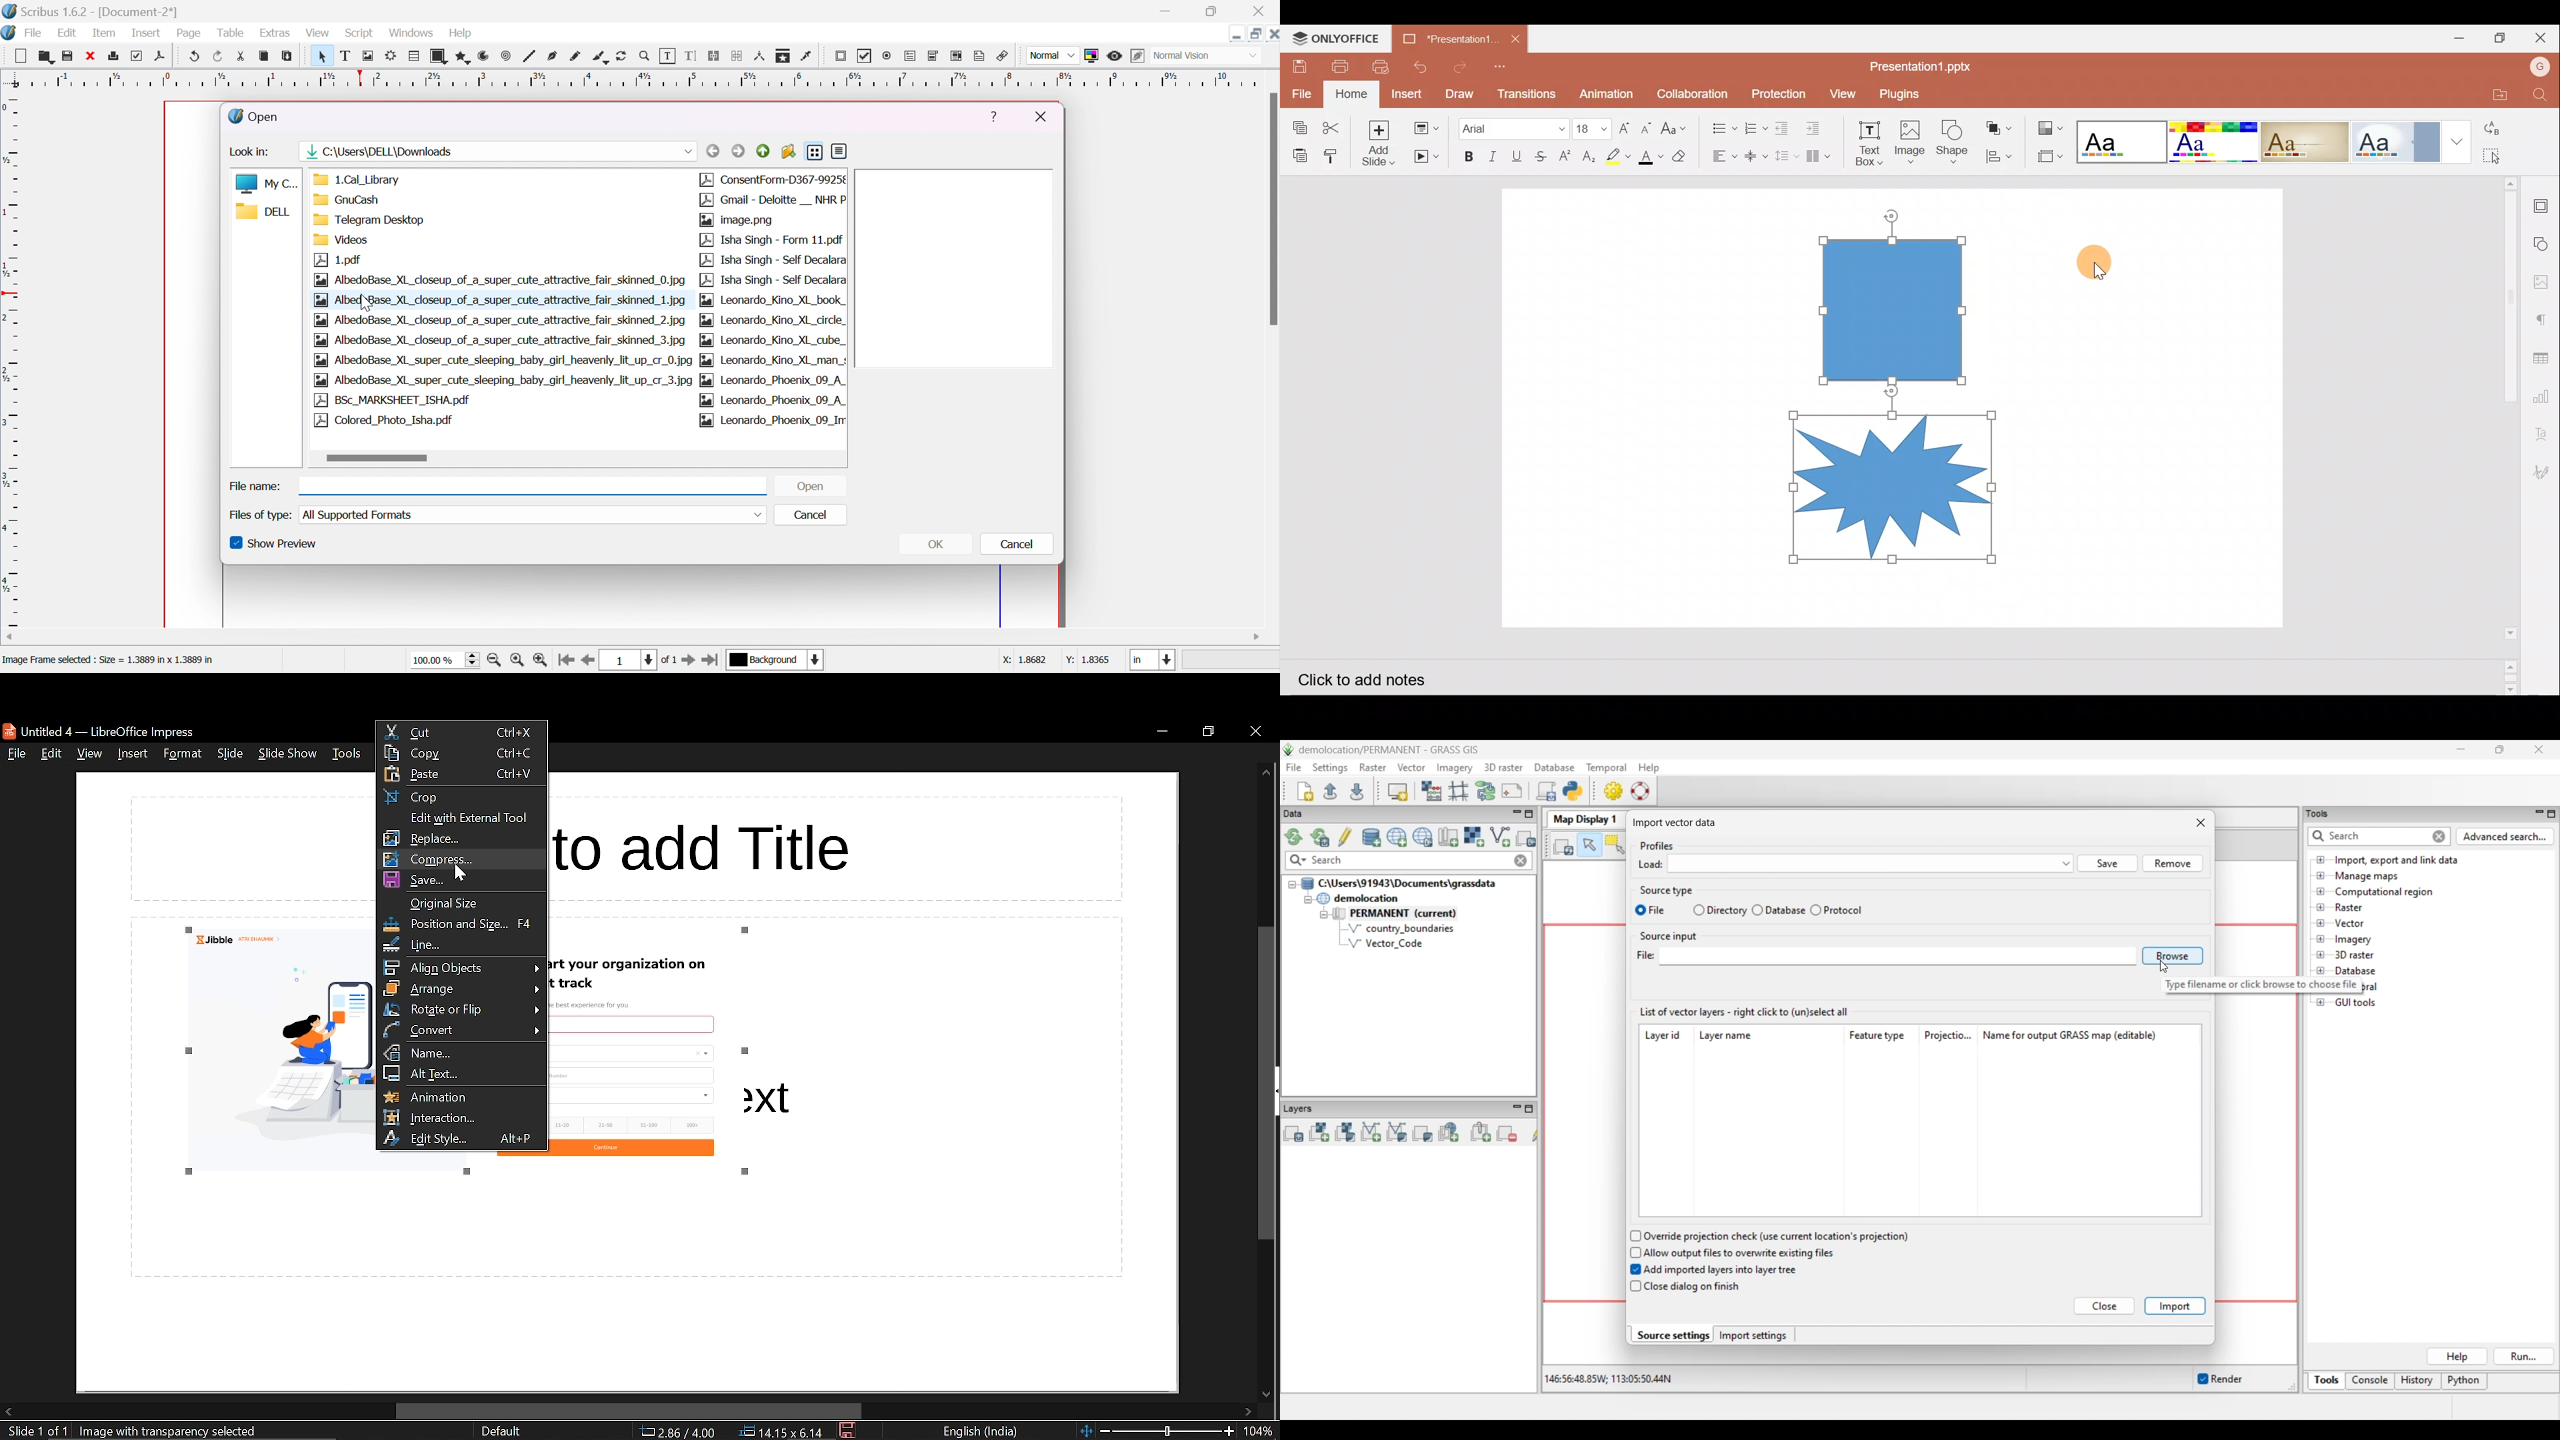 The height and width of the screenshot is (1456, 2576). I want to click on arrange, so click(462, 988).